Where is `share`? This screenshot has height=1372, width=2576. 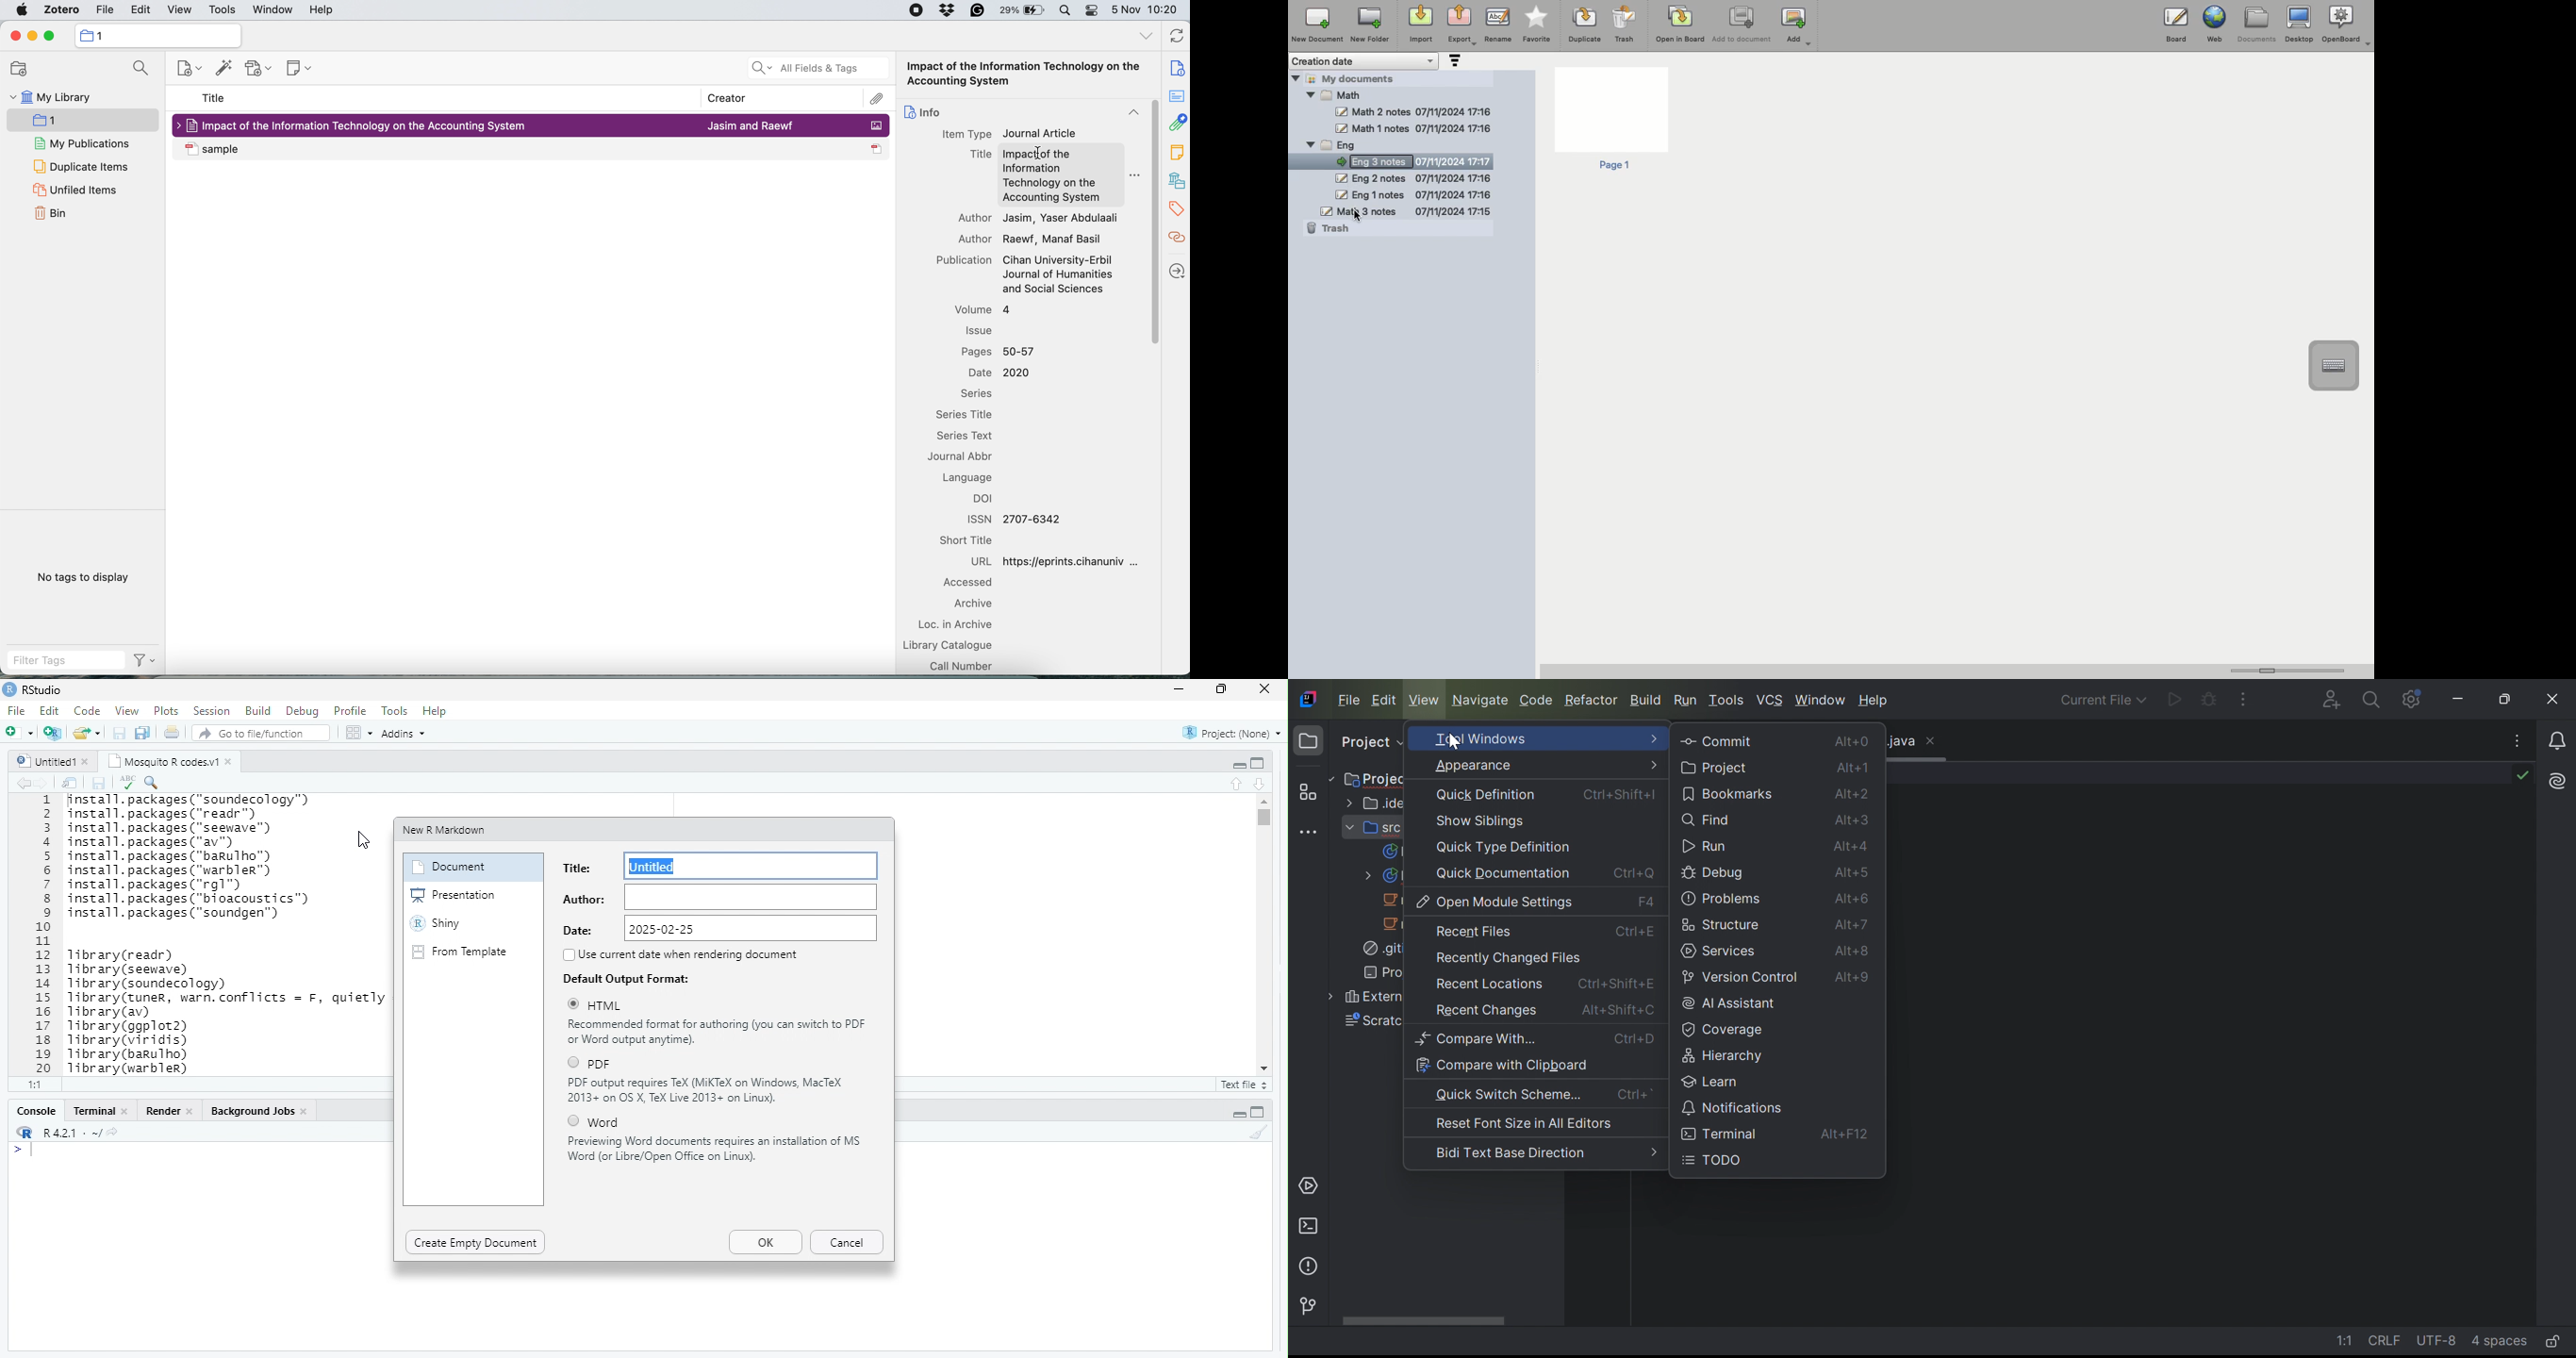
share is located at coordinates (112, 1132).